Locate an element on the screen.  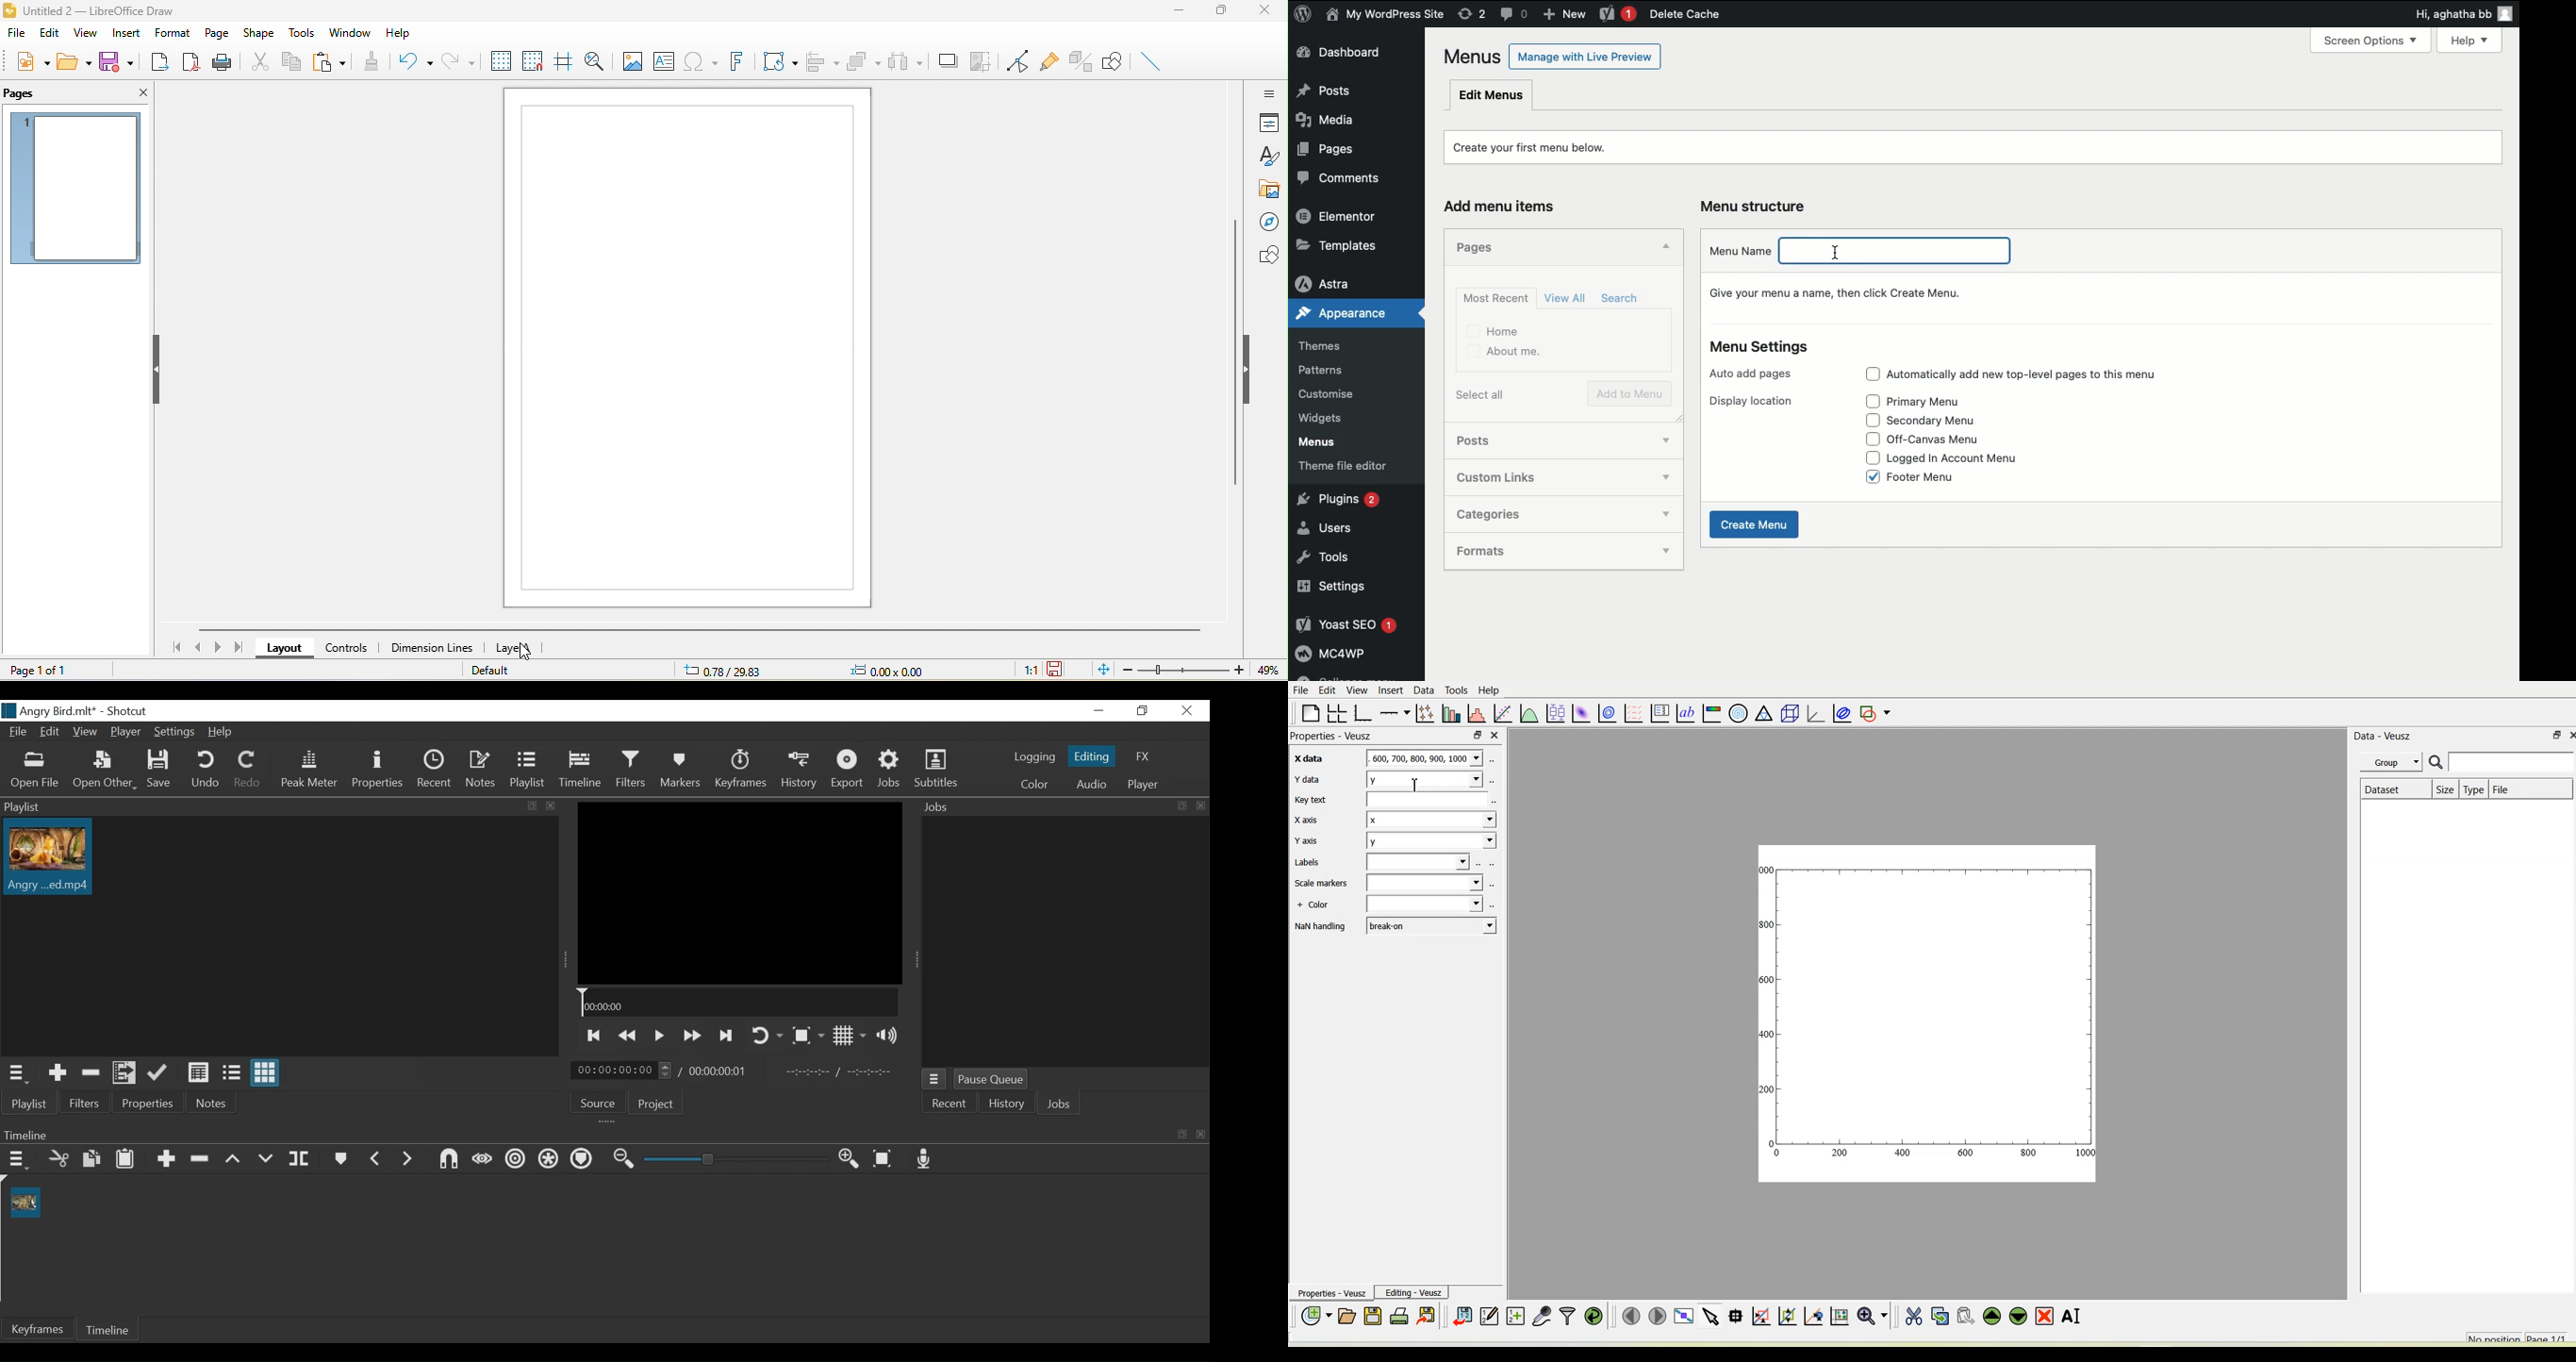
show is located at coordinates (1665, 553).